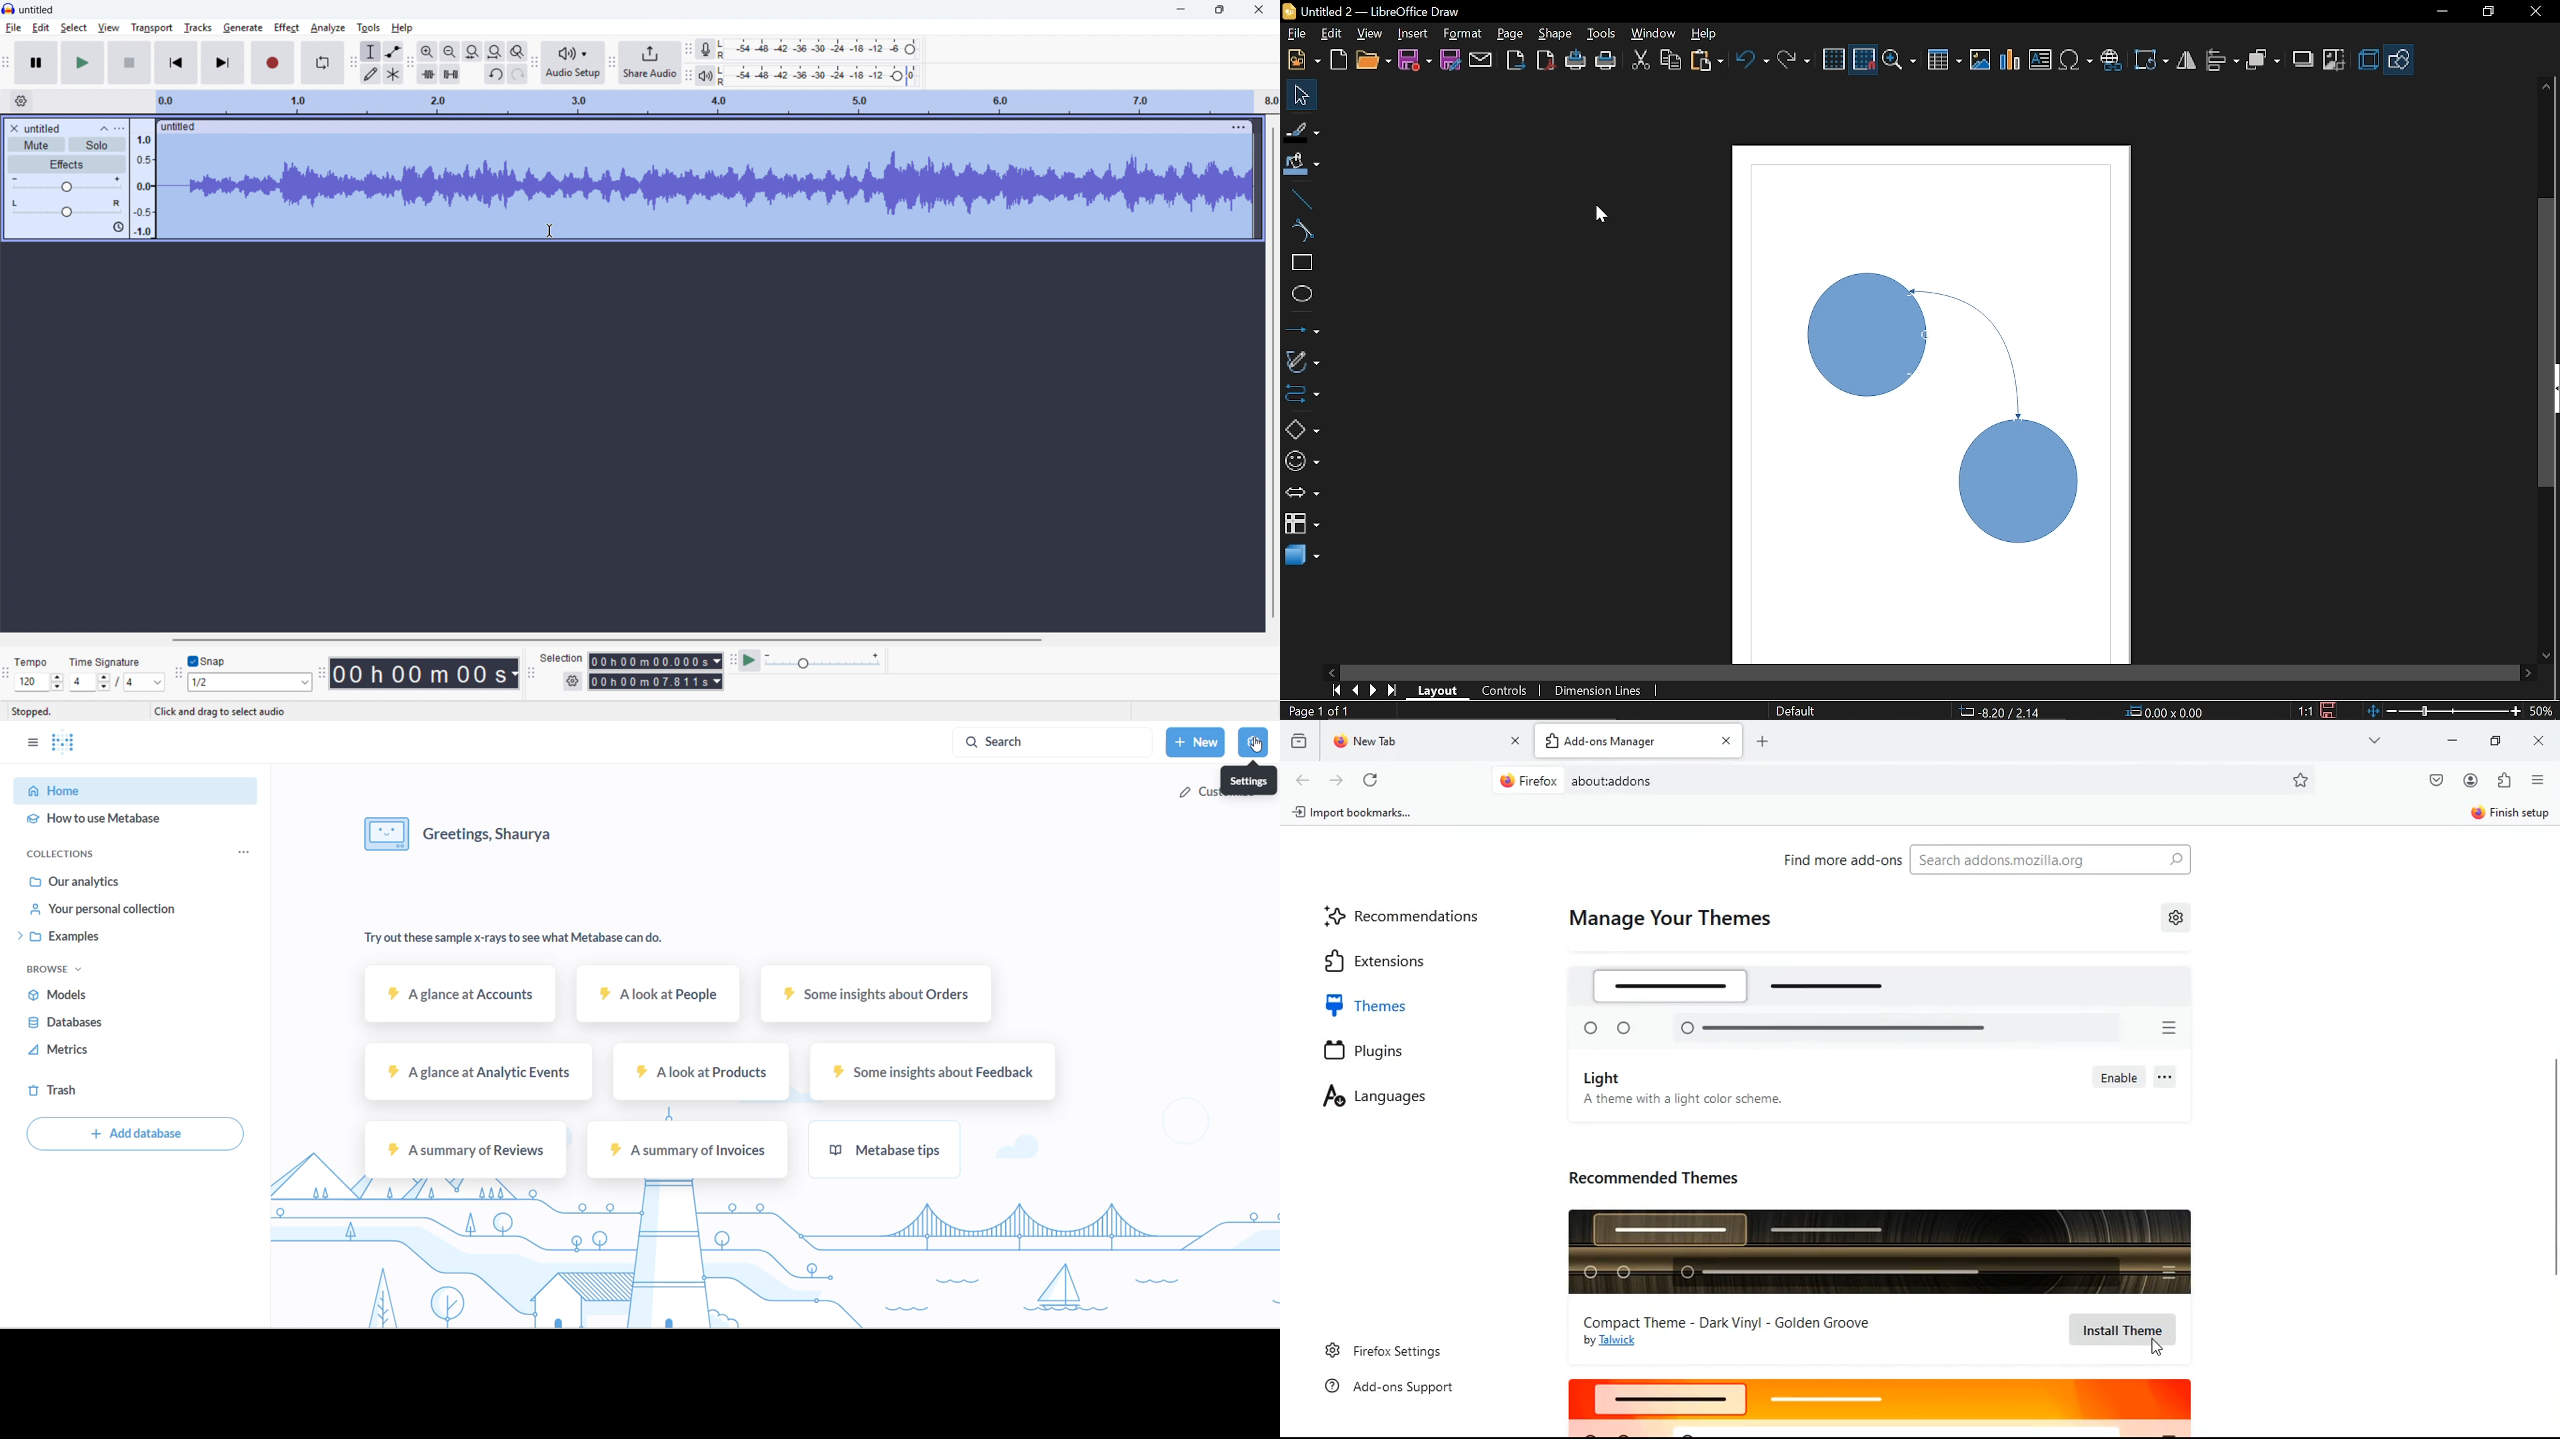 The height and width of the screenshot is (1456, 2576). I want to click on edit, so click(1335, 33).